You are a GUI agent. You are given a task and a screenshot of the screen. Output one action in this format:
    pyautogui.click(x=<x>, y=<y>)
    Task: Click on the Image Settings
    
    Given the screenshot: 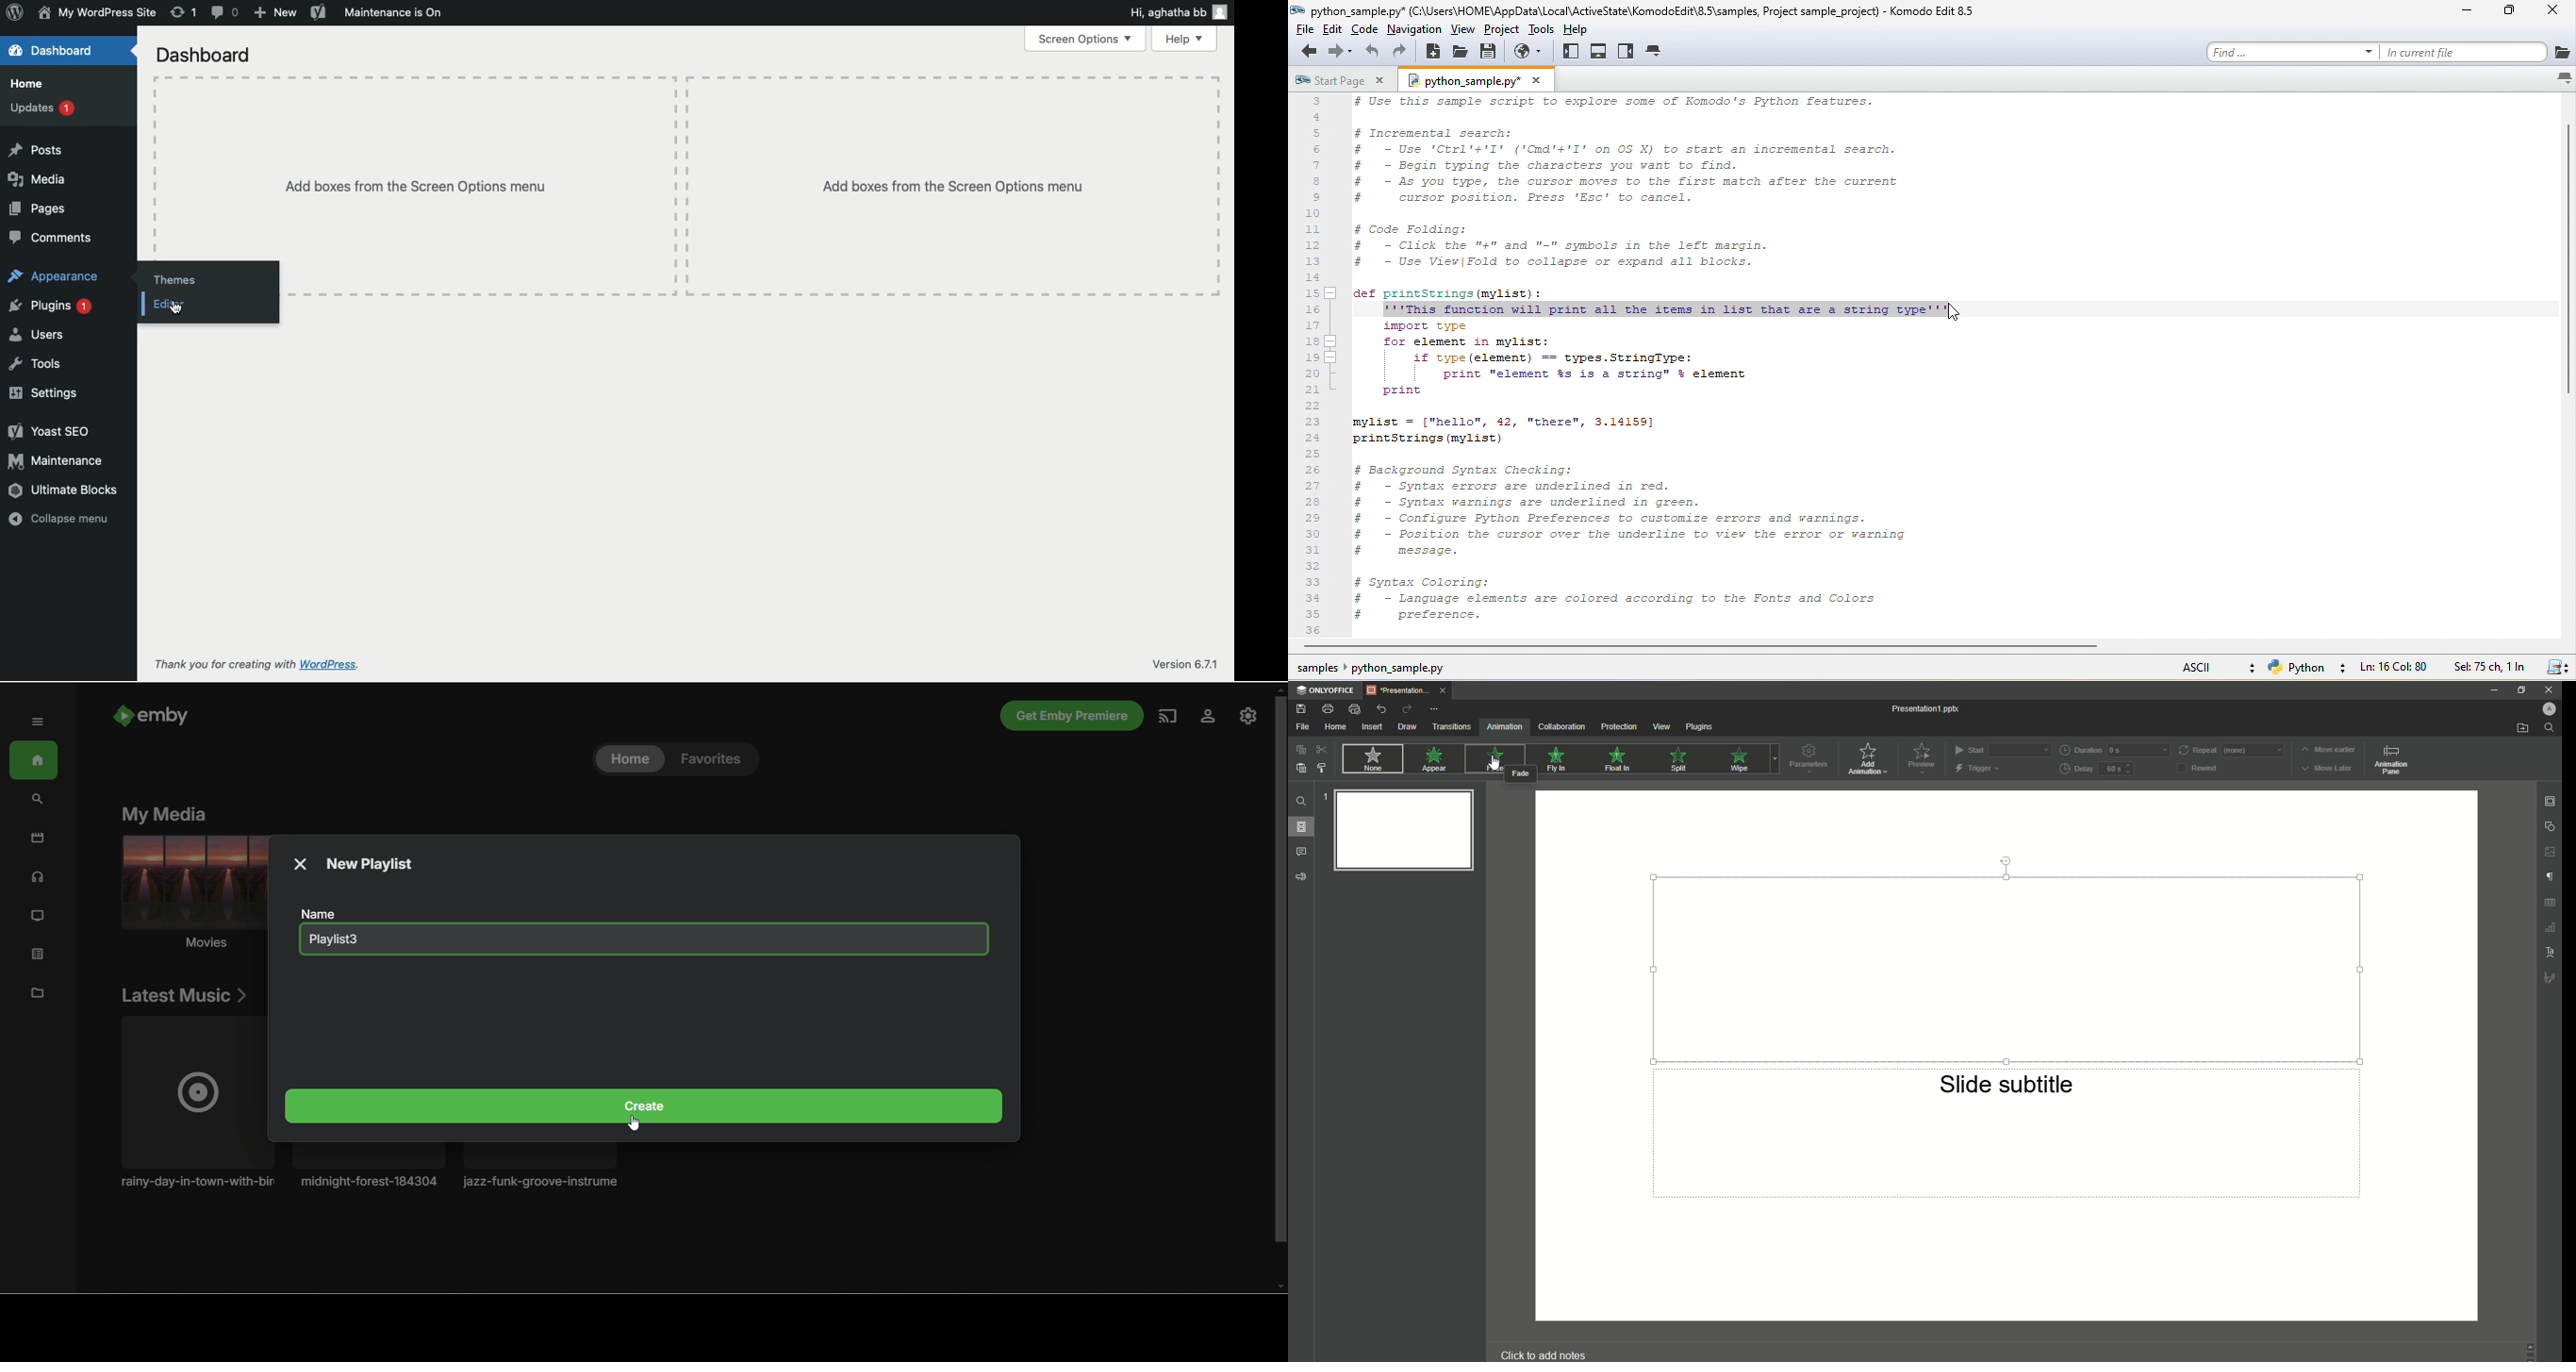 What is the action you would take?
    pyautogui.click(x=2549, y=853)
    